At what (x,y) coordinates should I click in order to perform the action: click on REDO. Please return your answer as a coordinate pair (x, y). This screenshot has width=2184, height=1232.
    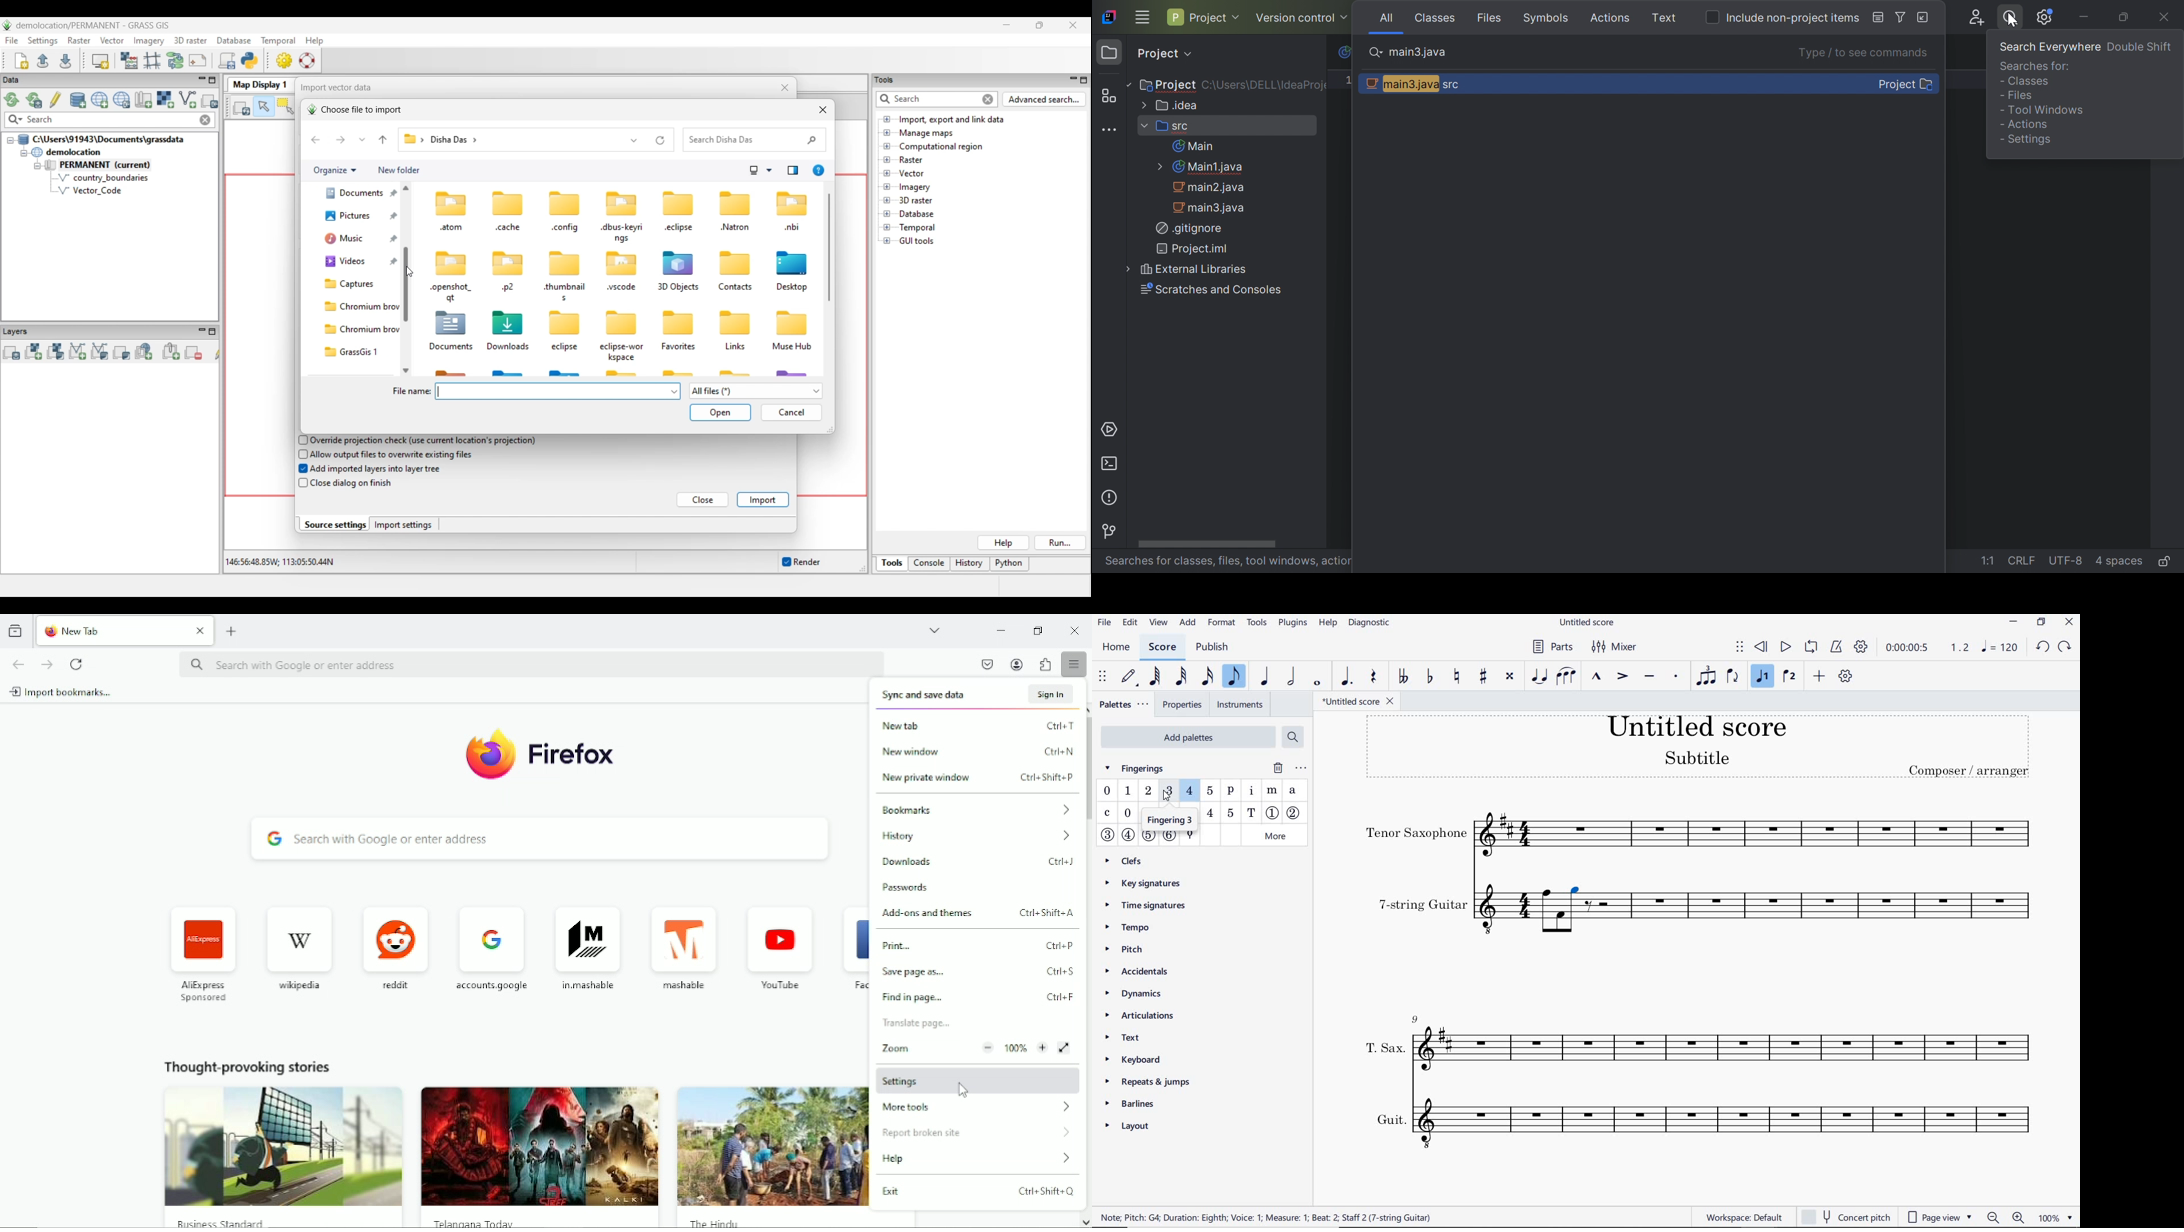
    Looking at the image, I should click on (2064, 646).